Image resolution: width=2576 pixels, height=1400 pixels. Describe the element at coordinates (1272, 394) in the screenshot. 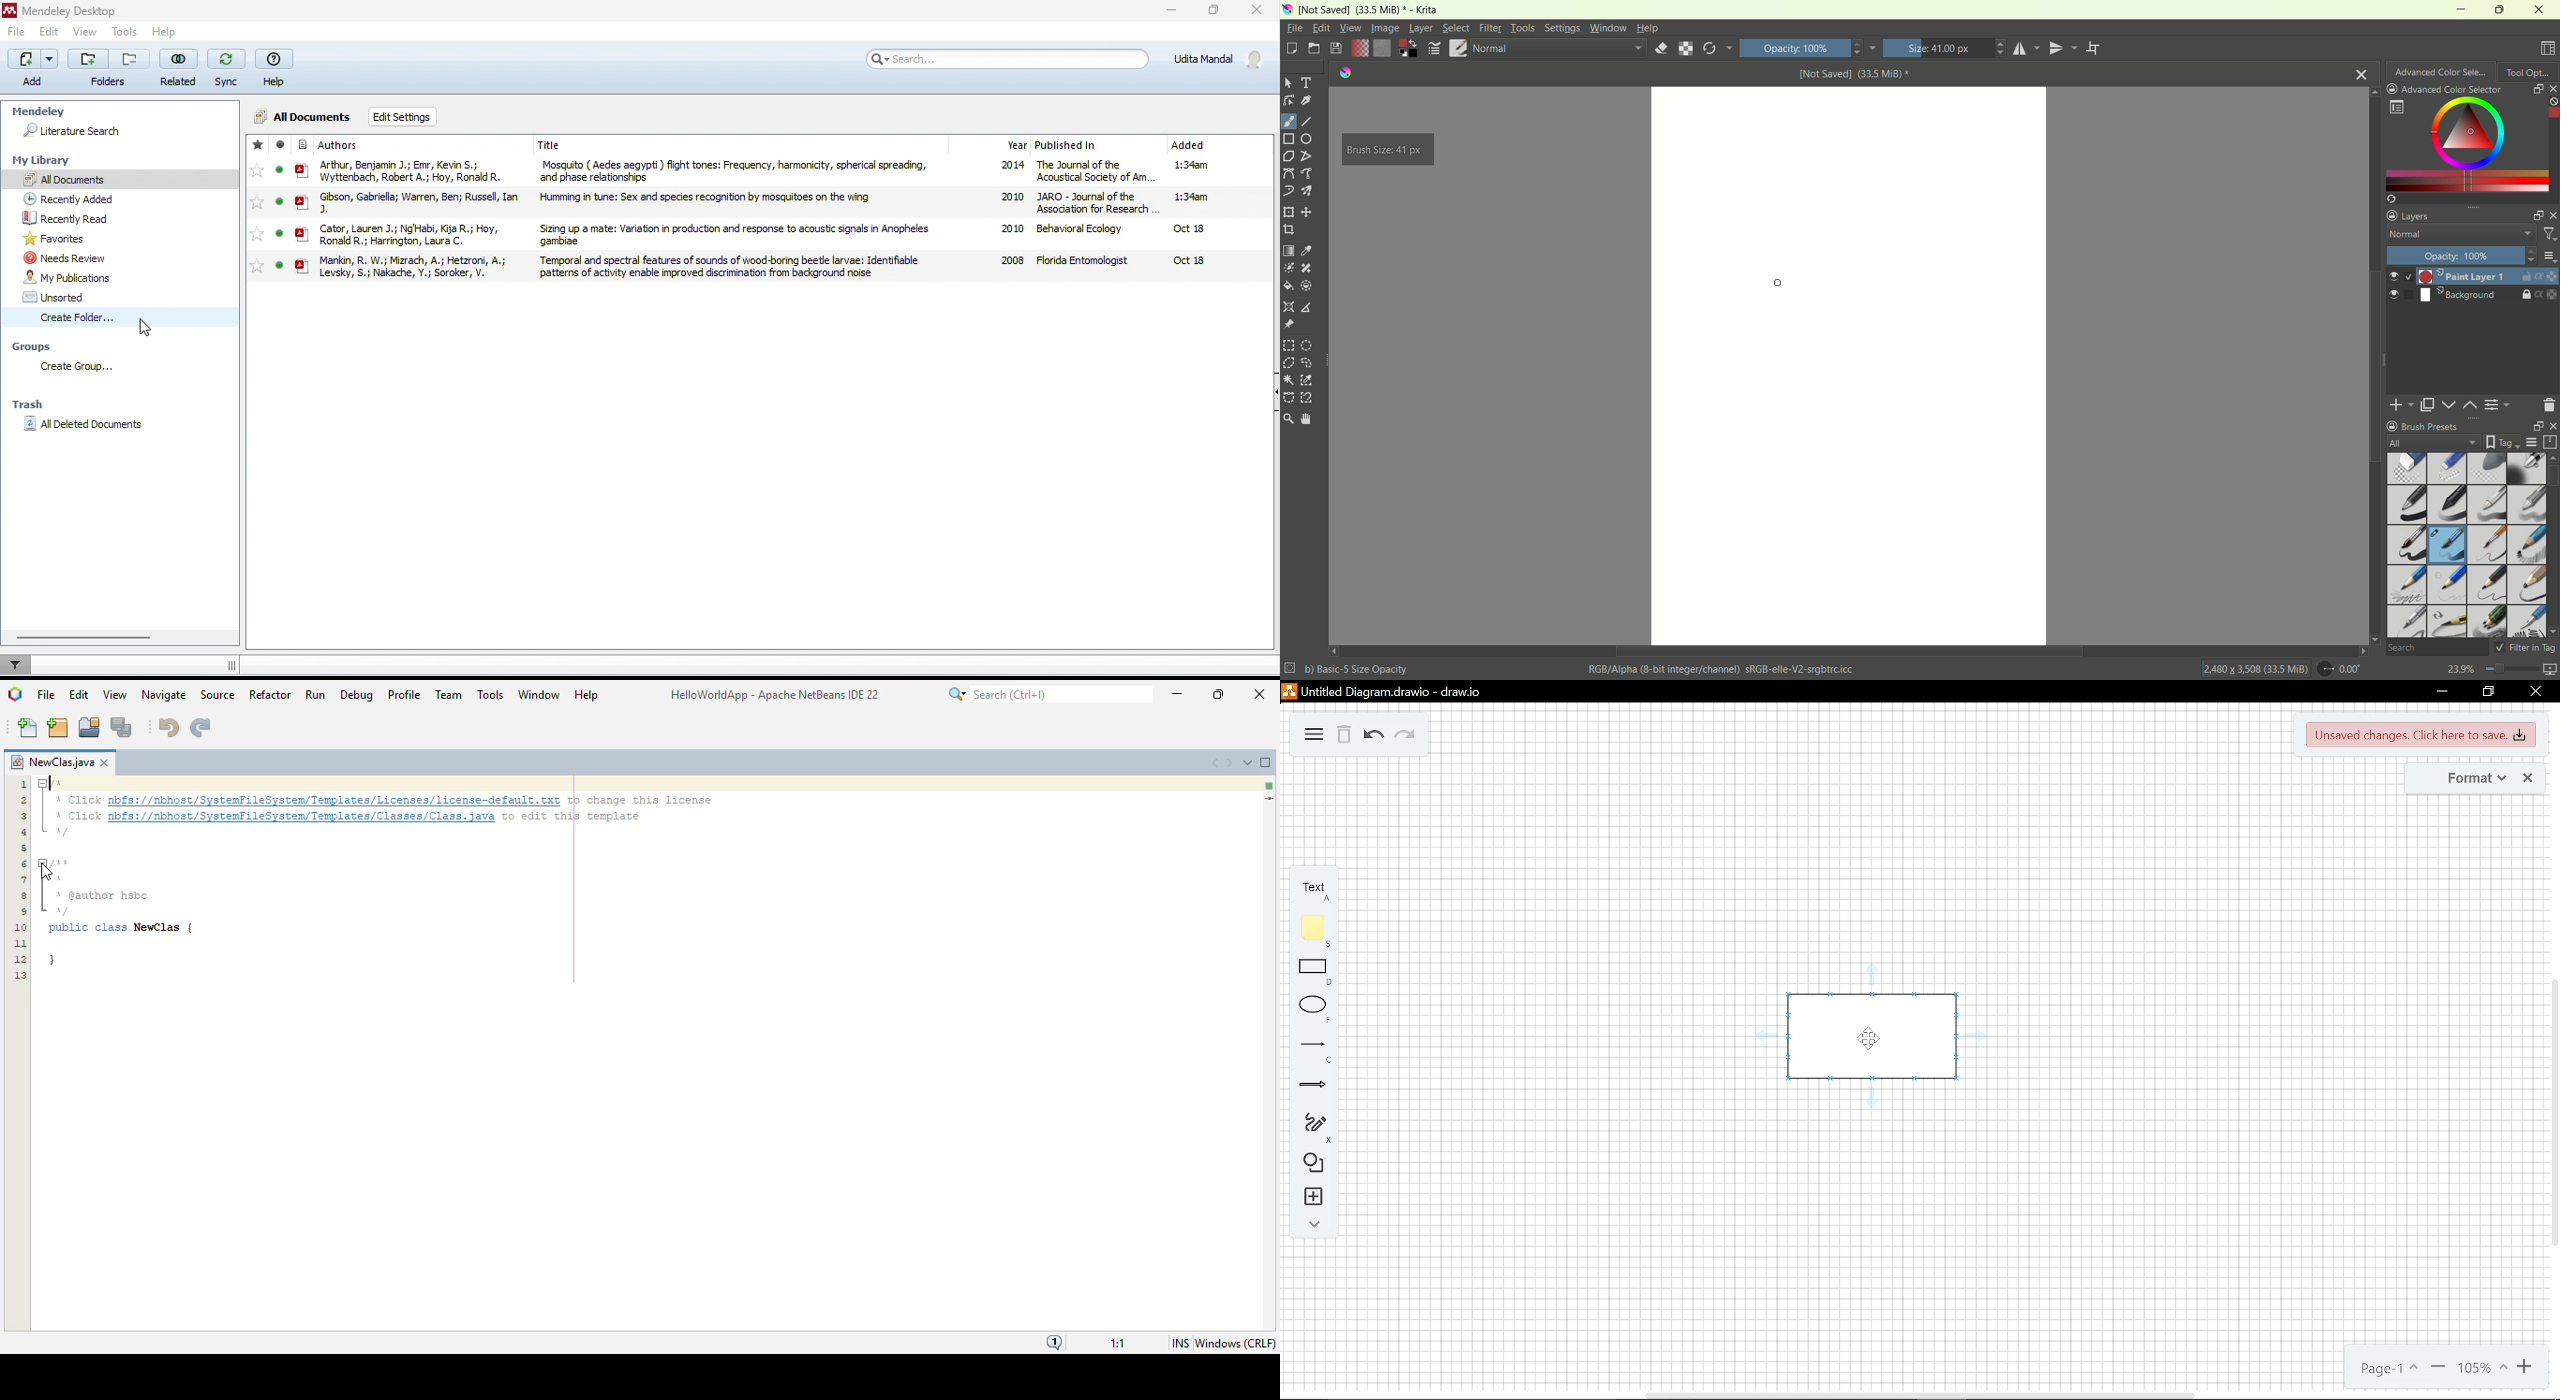

I see `show or hide document details` at that location.